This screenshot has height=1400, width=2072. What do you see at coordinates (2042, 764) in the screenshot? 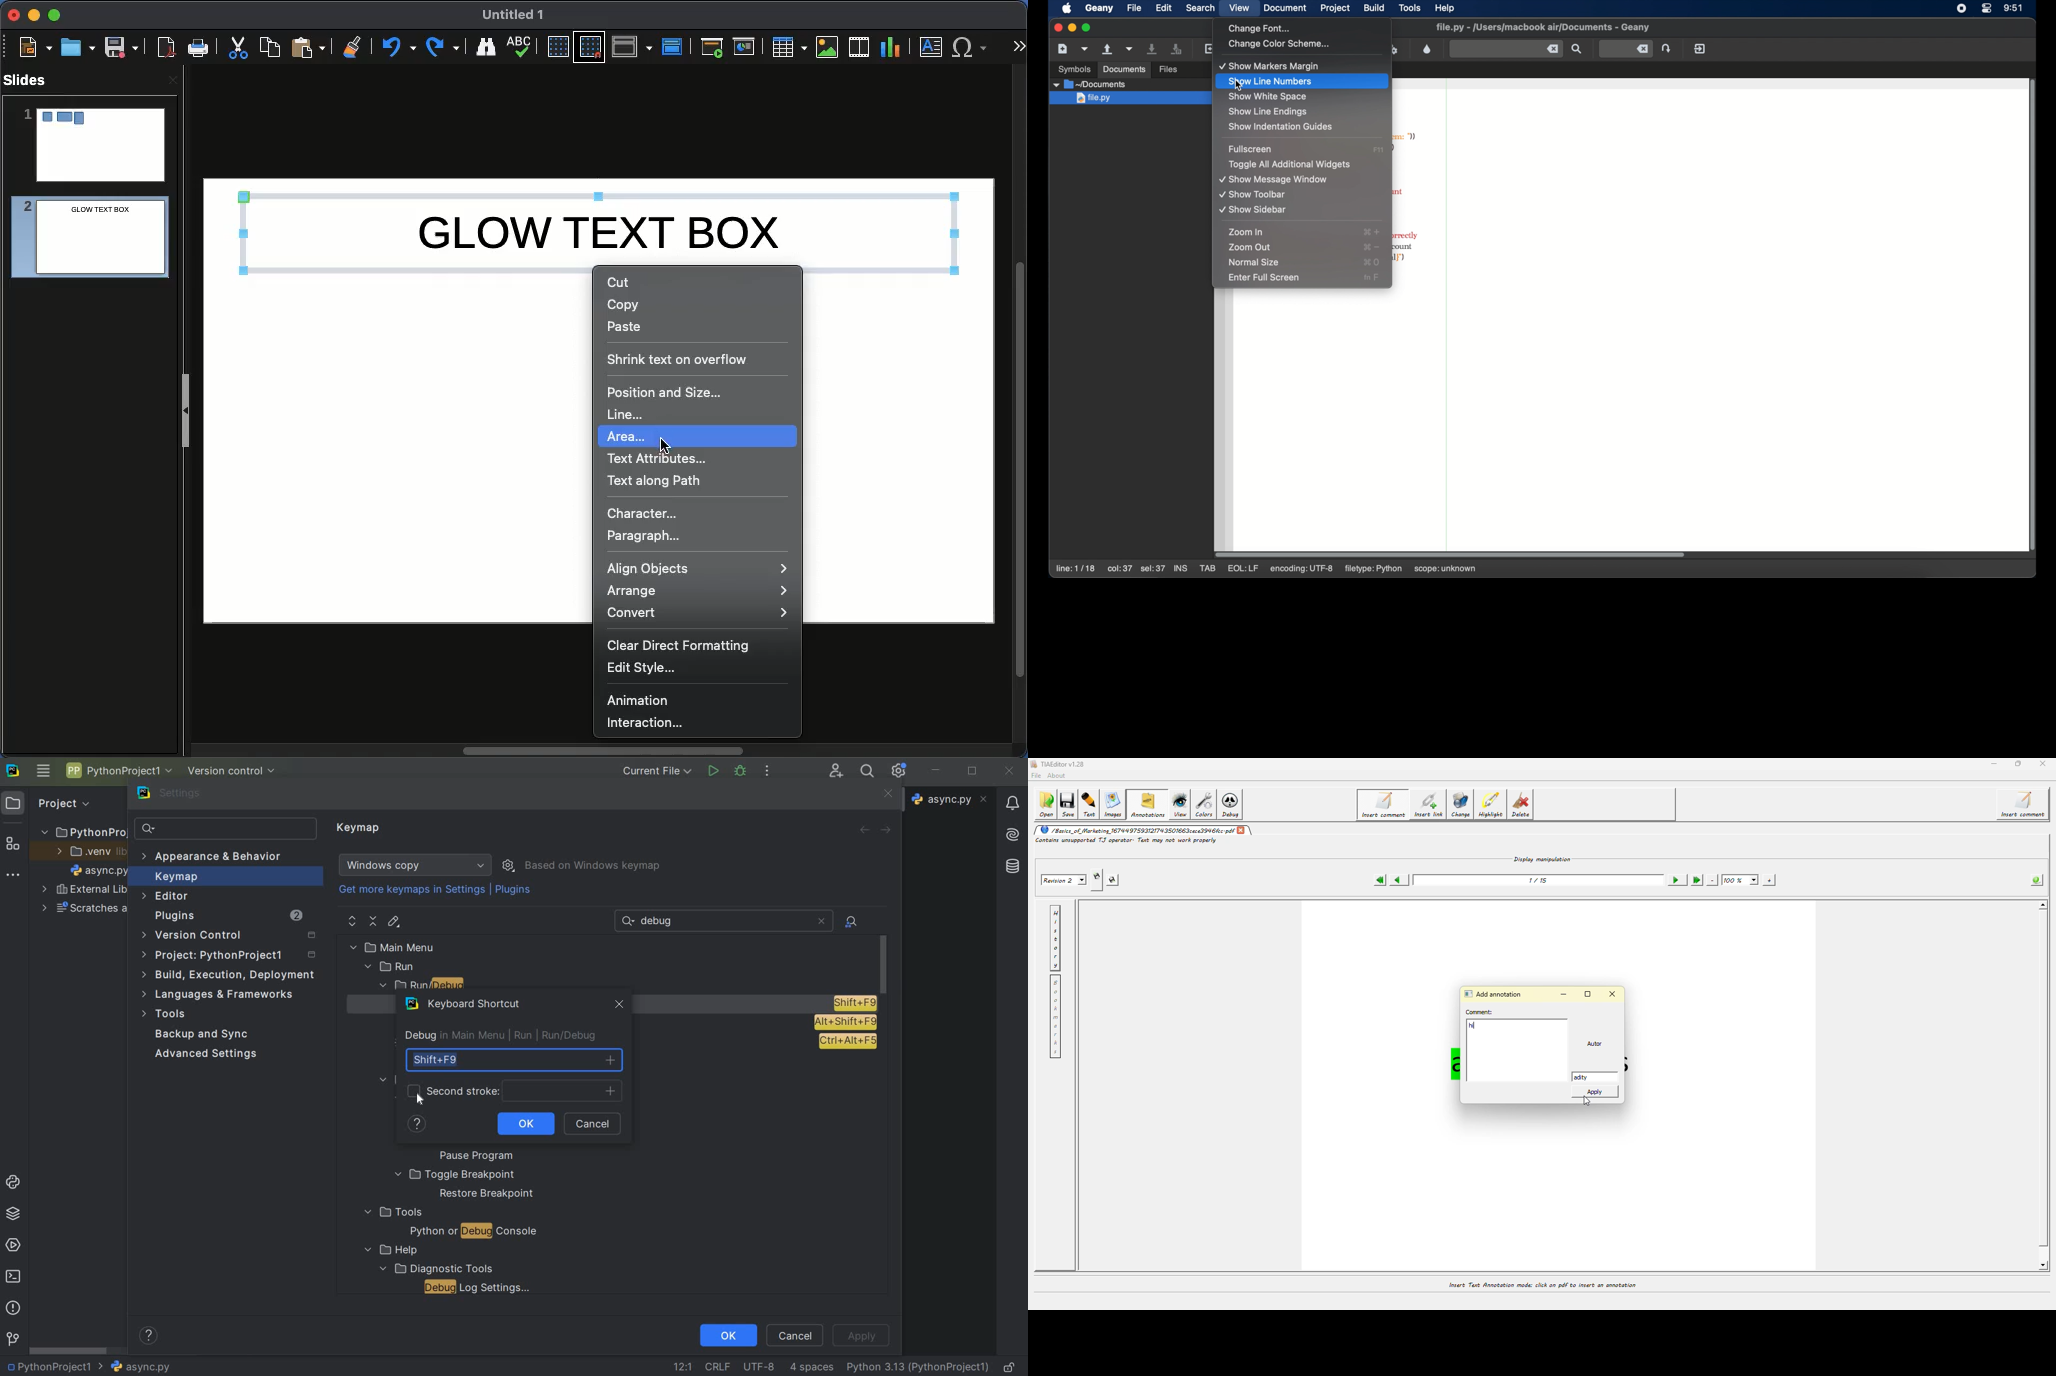
I see `close` at bounding box center [2042, 764].